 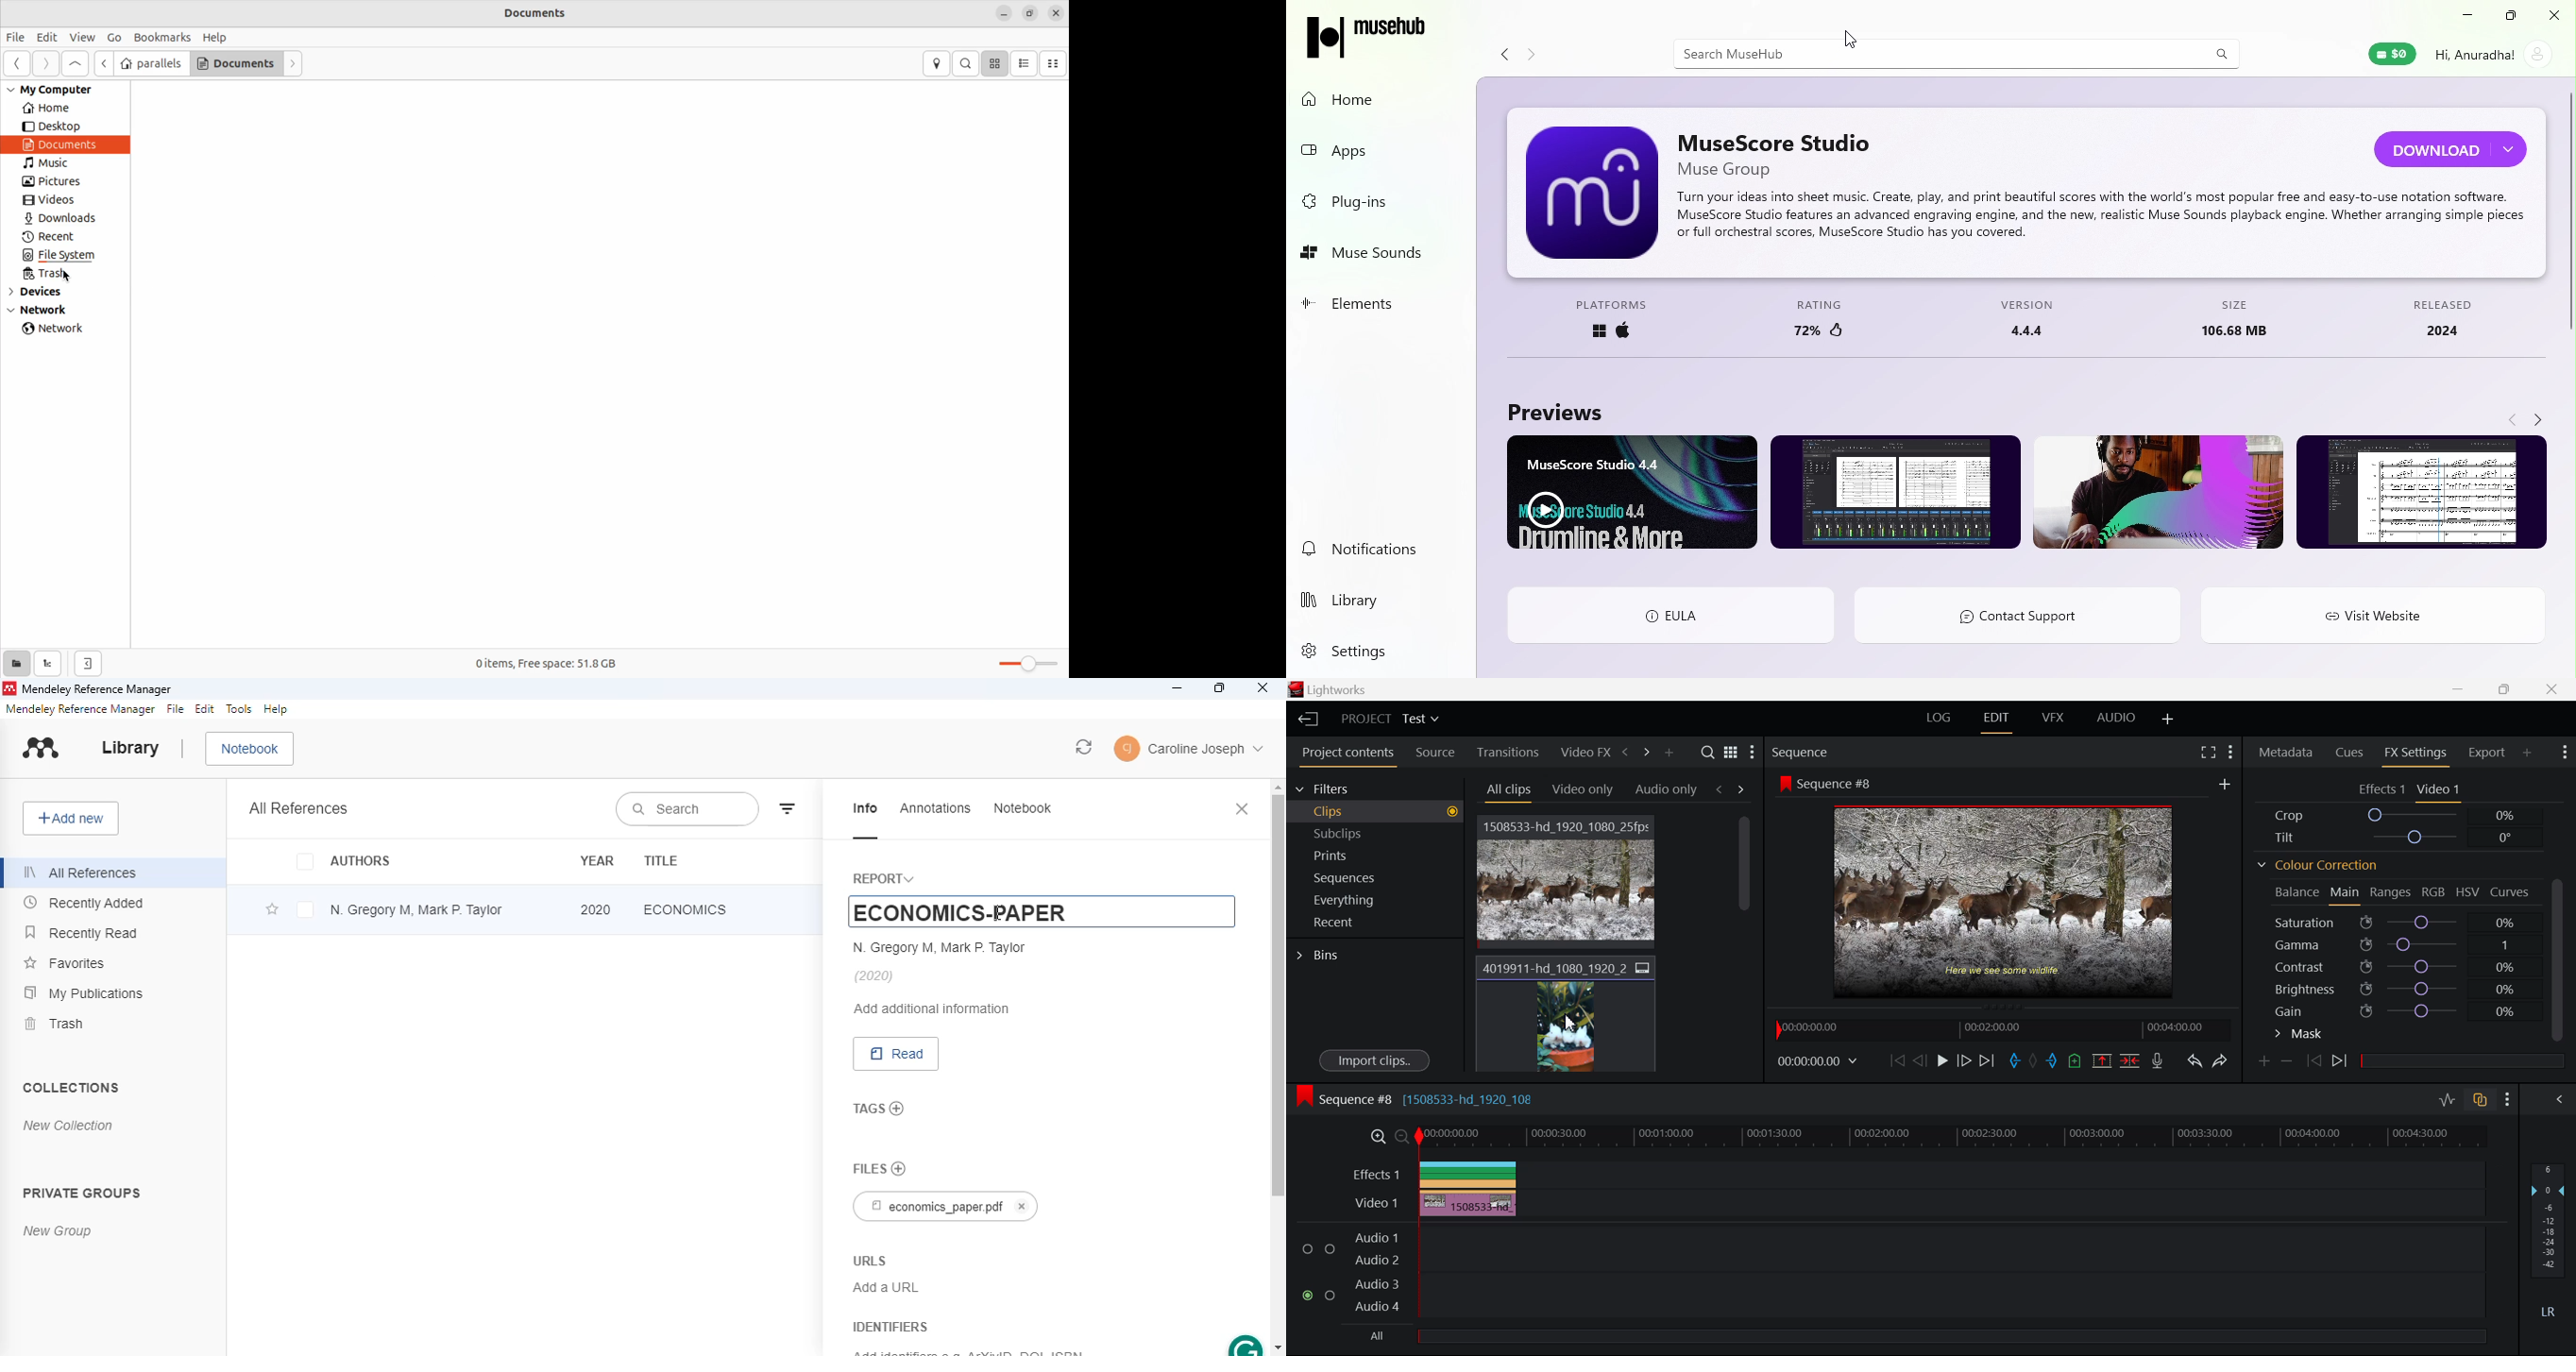 I want to click on tags, so click(x=866, y=1107).